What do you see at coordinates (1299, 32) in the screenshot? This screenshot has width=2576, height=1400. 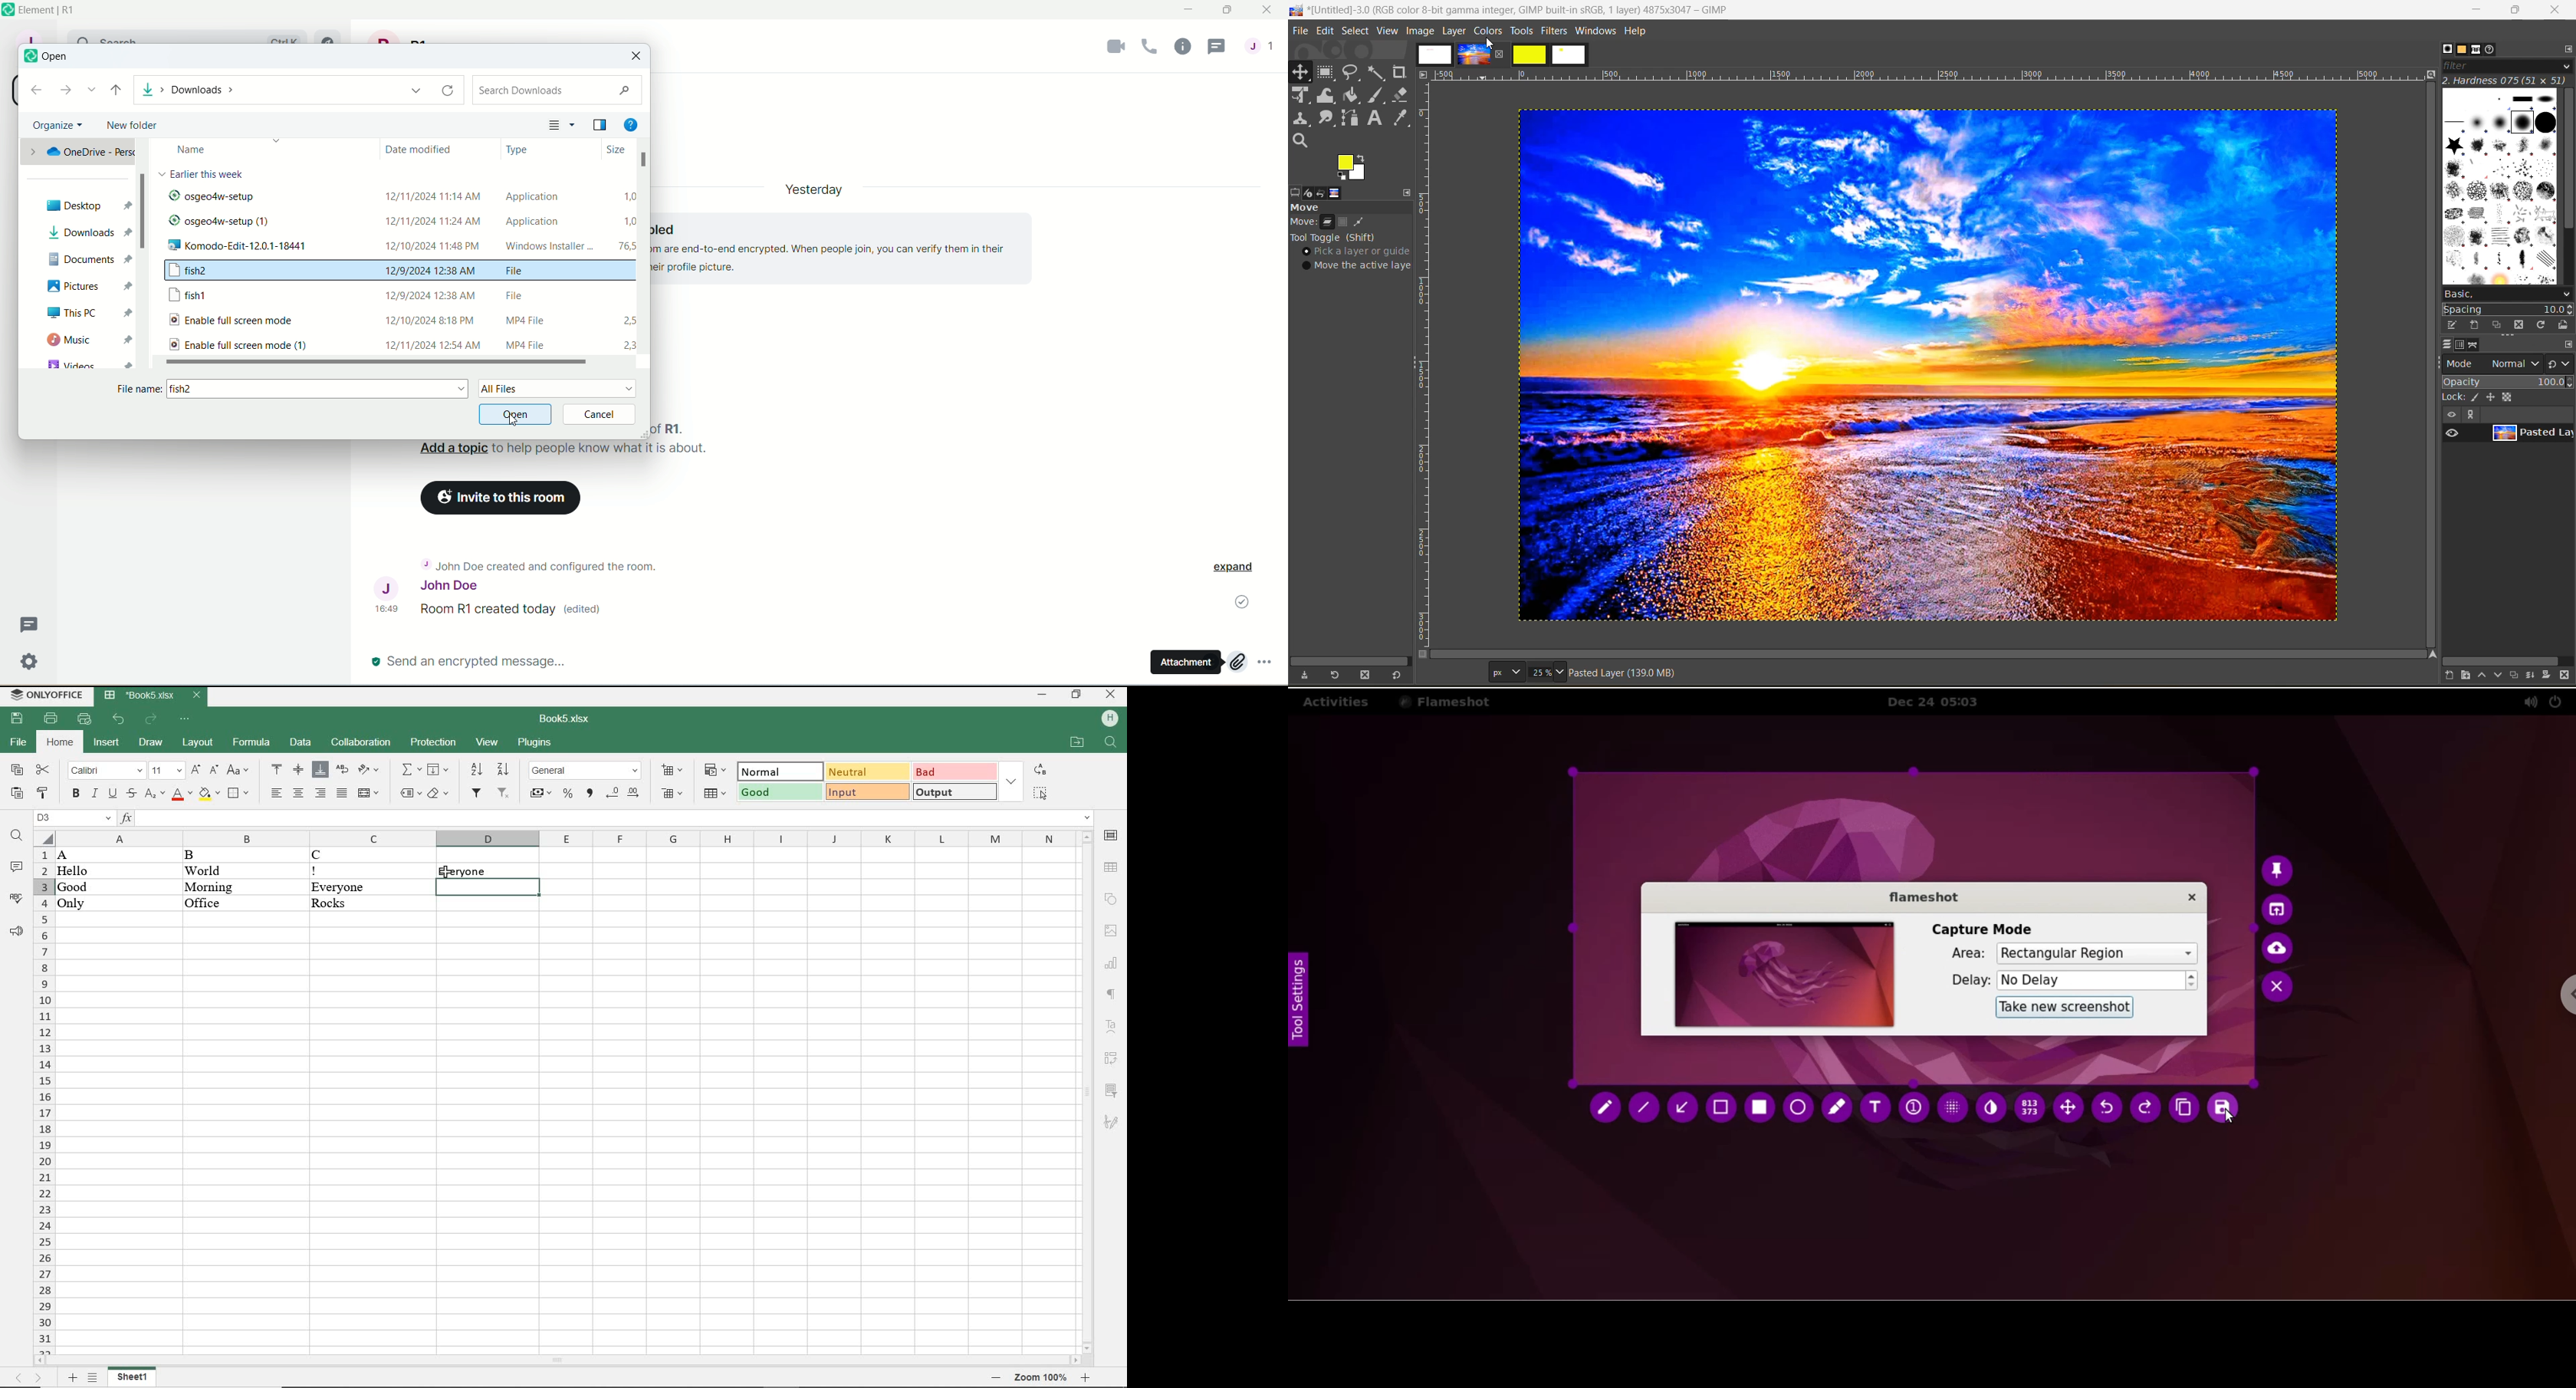 I see `file` at bounding box center [1299, 32].